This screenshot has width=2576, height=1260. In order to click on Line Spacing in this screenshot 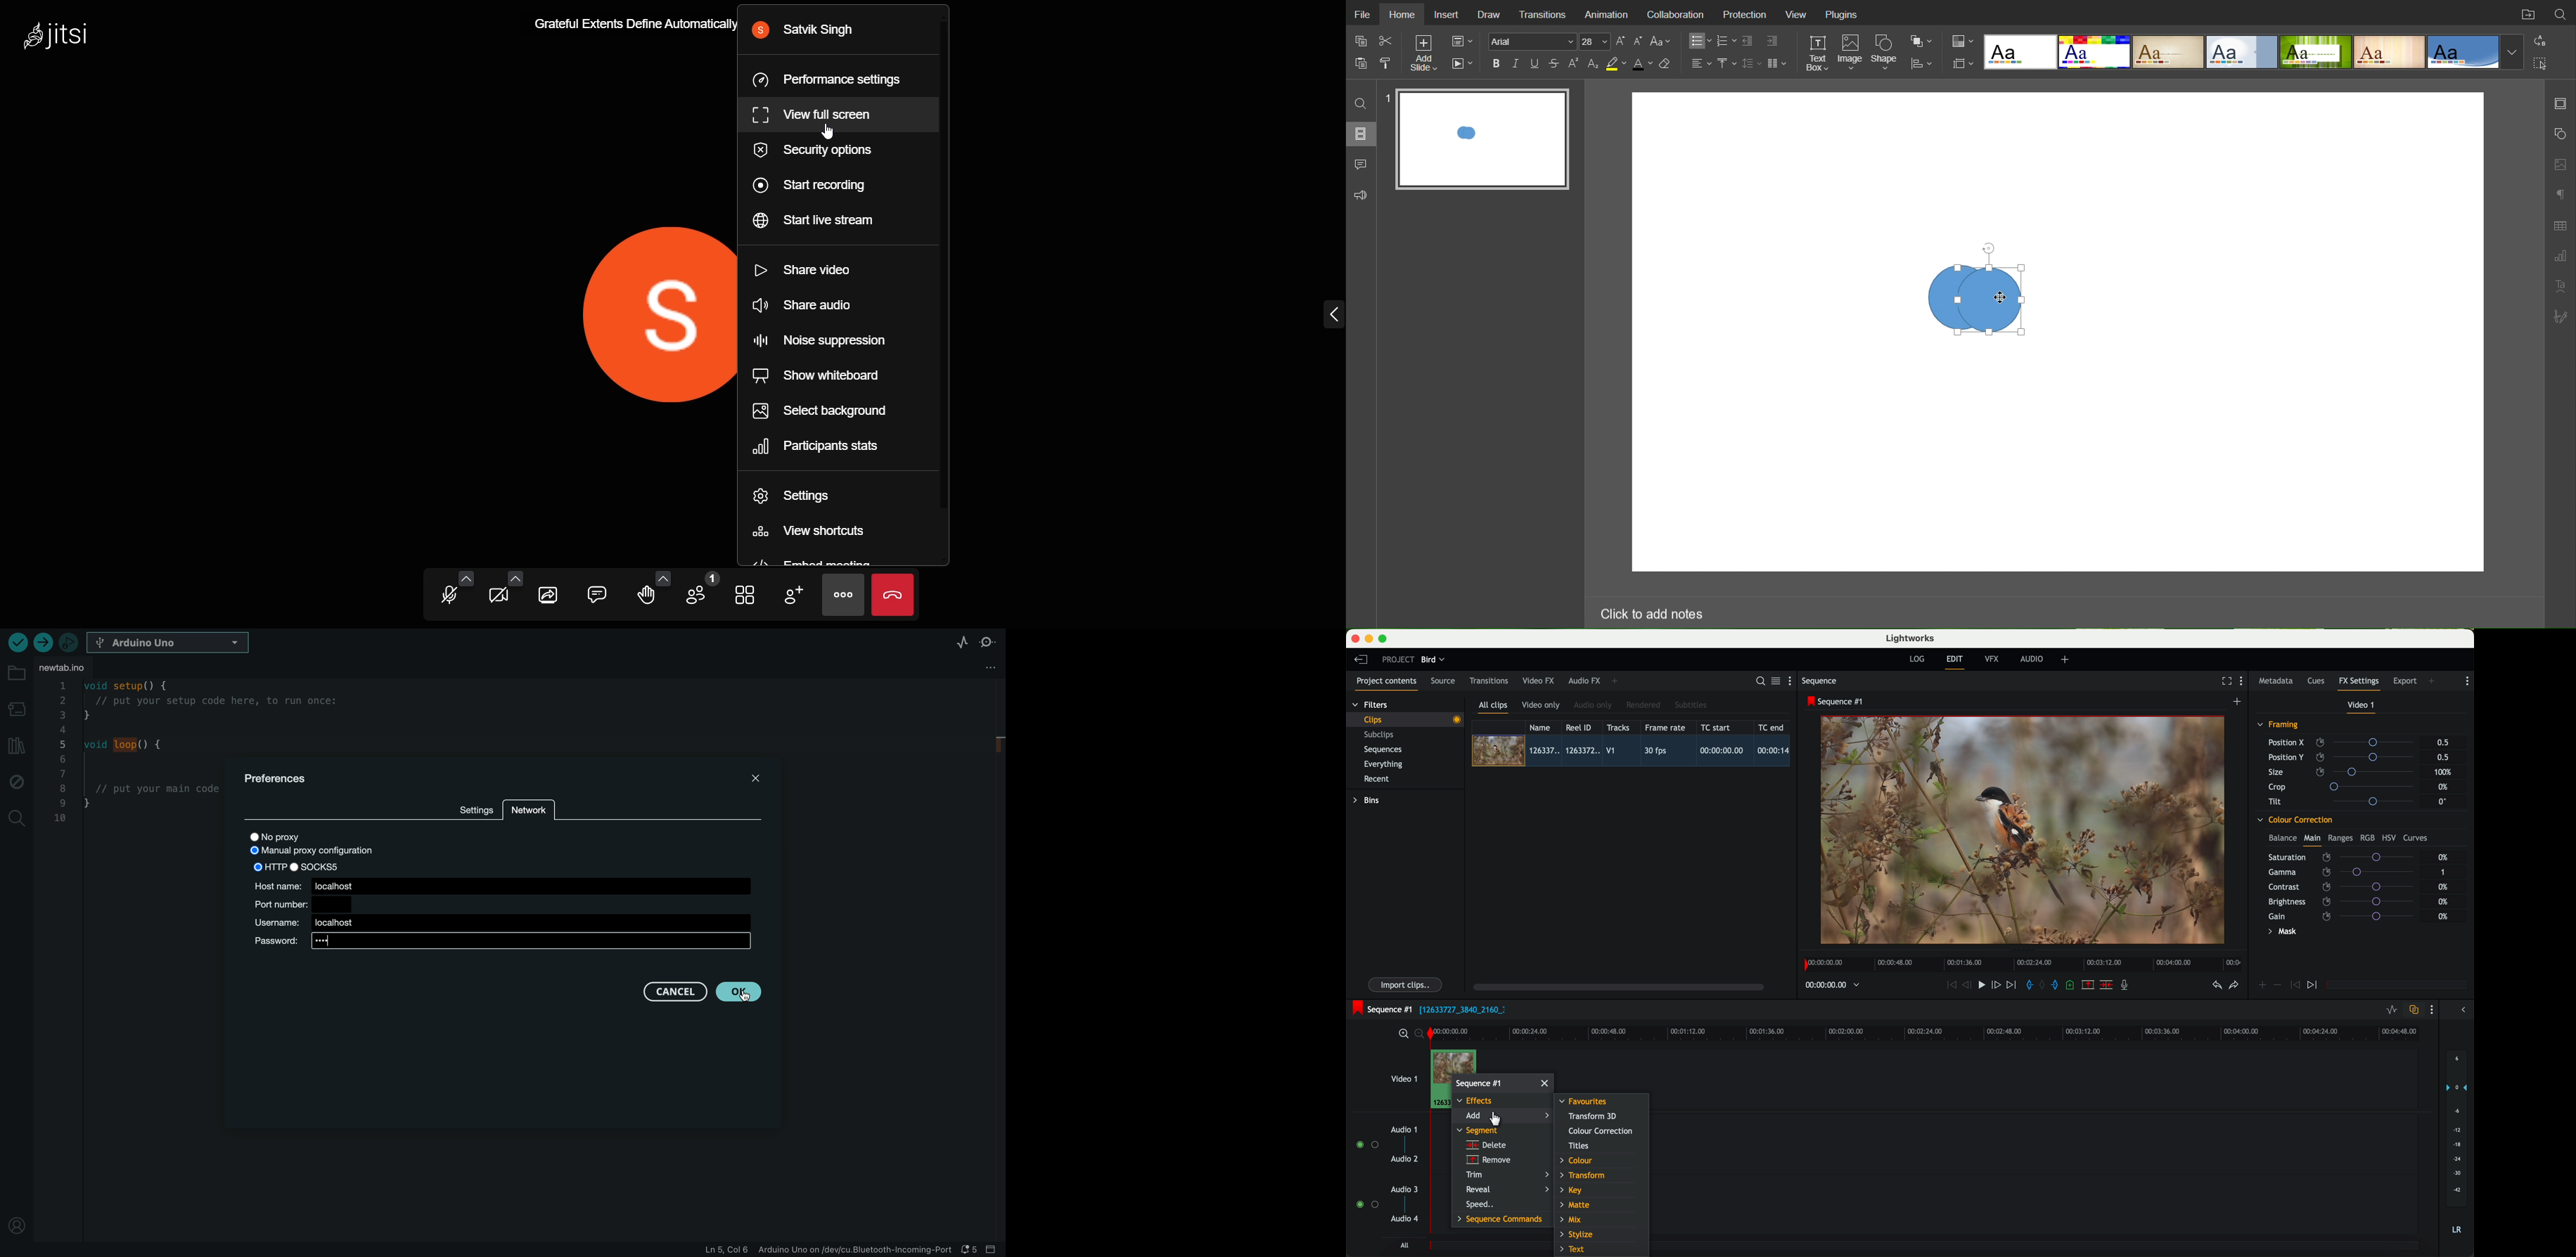, I will do `click(1751, 63)`.